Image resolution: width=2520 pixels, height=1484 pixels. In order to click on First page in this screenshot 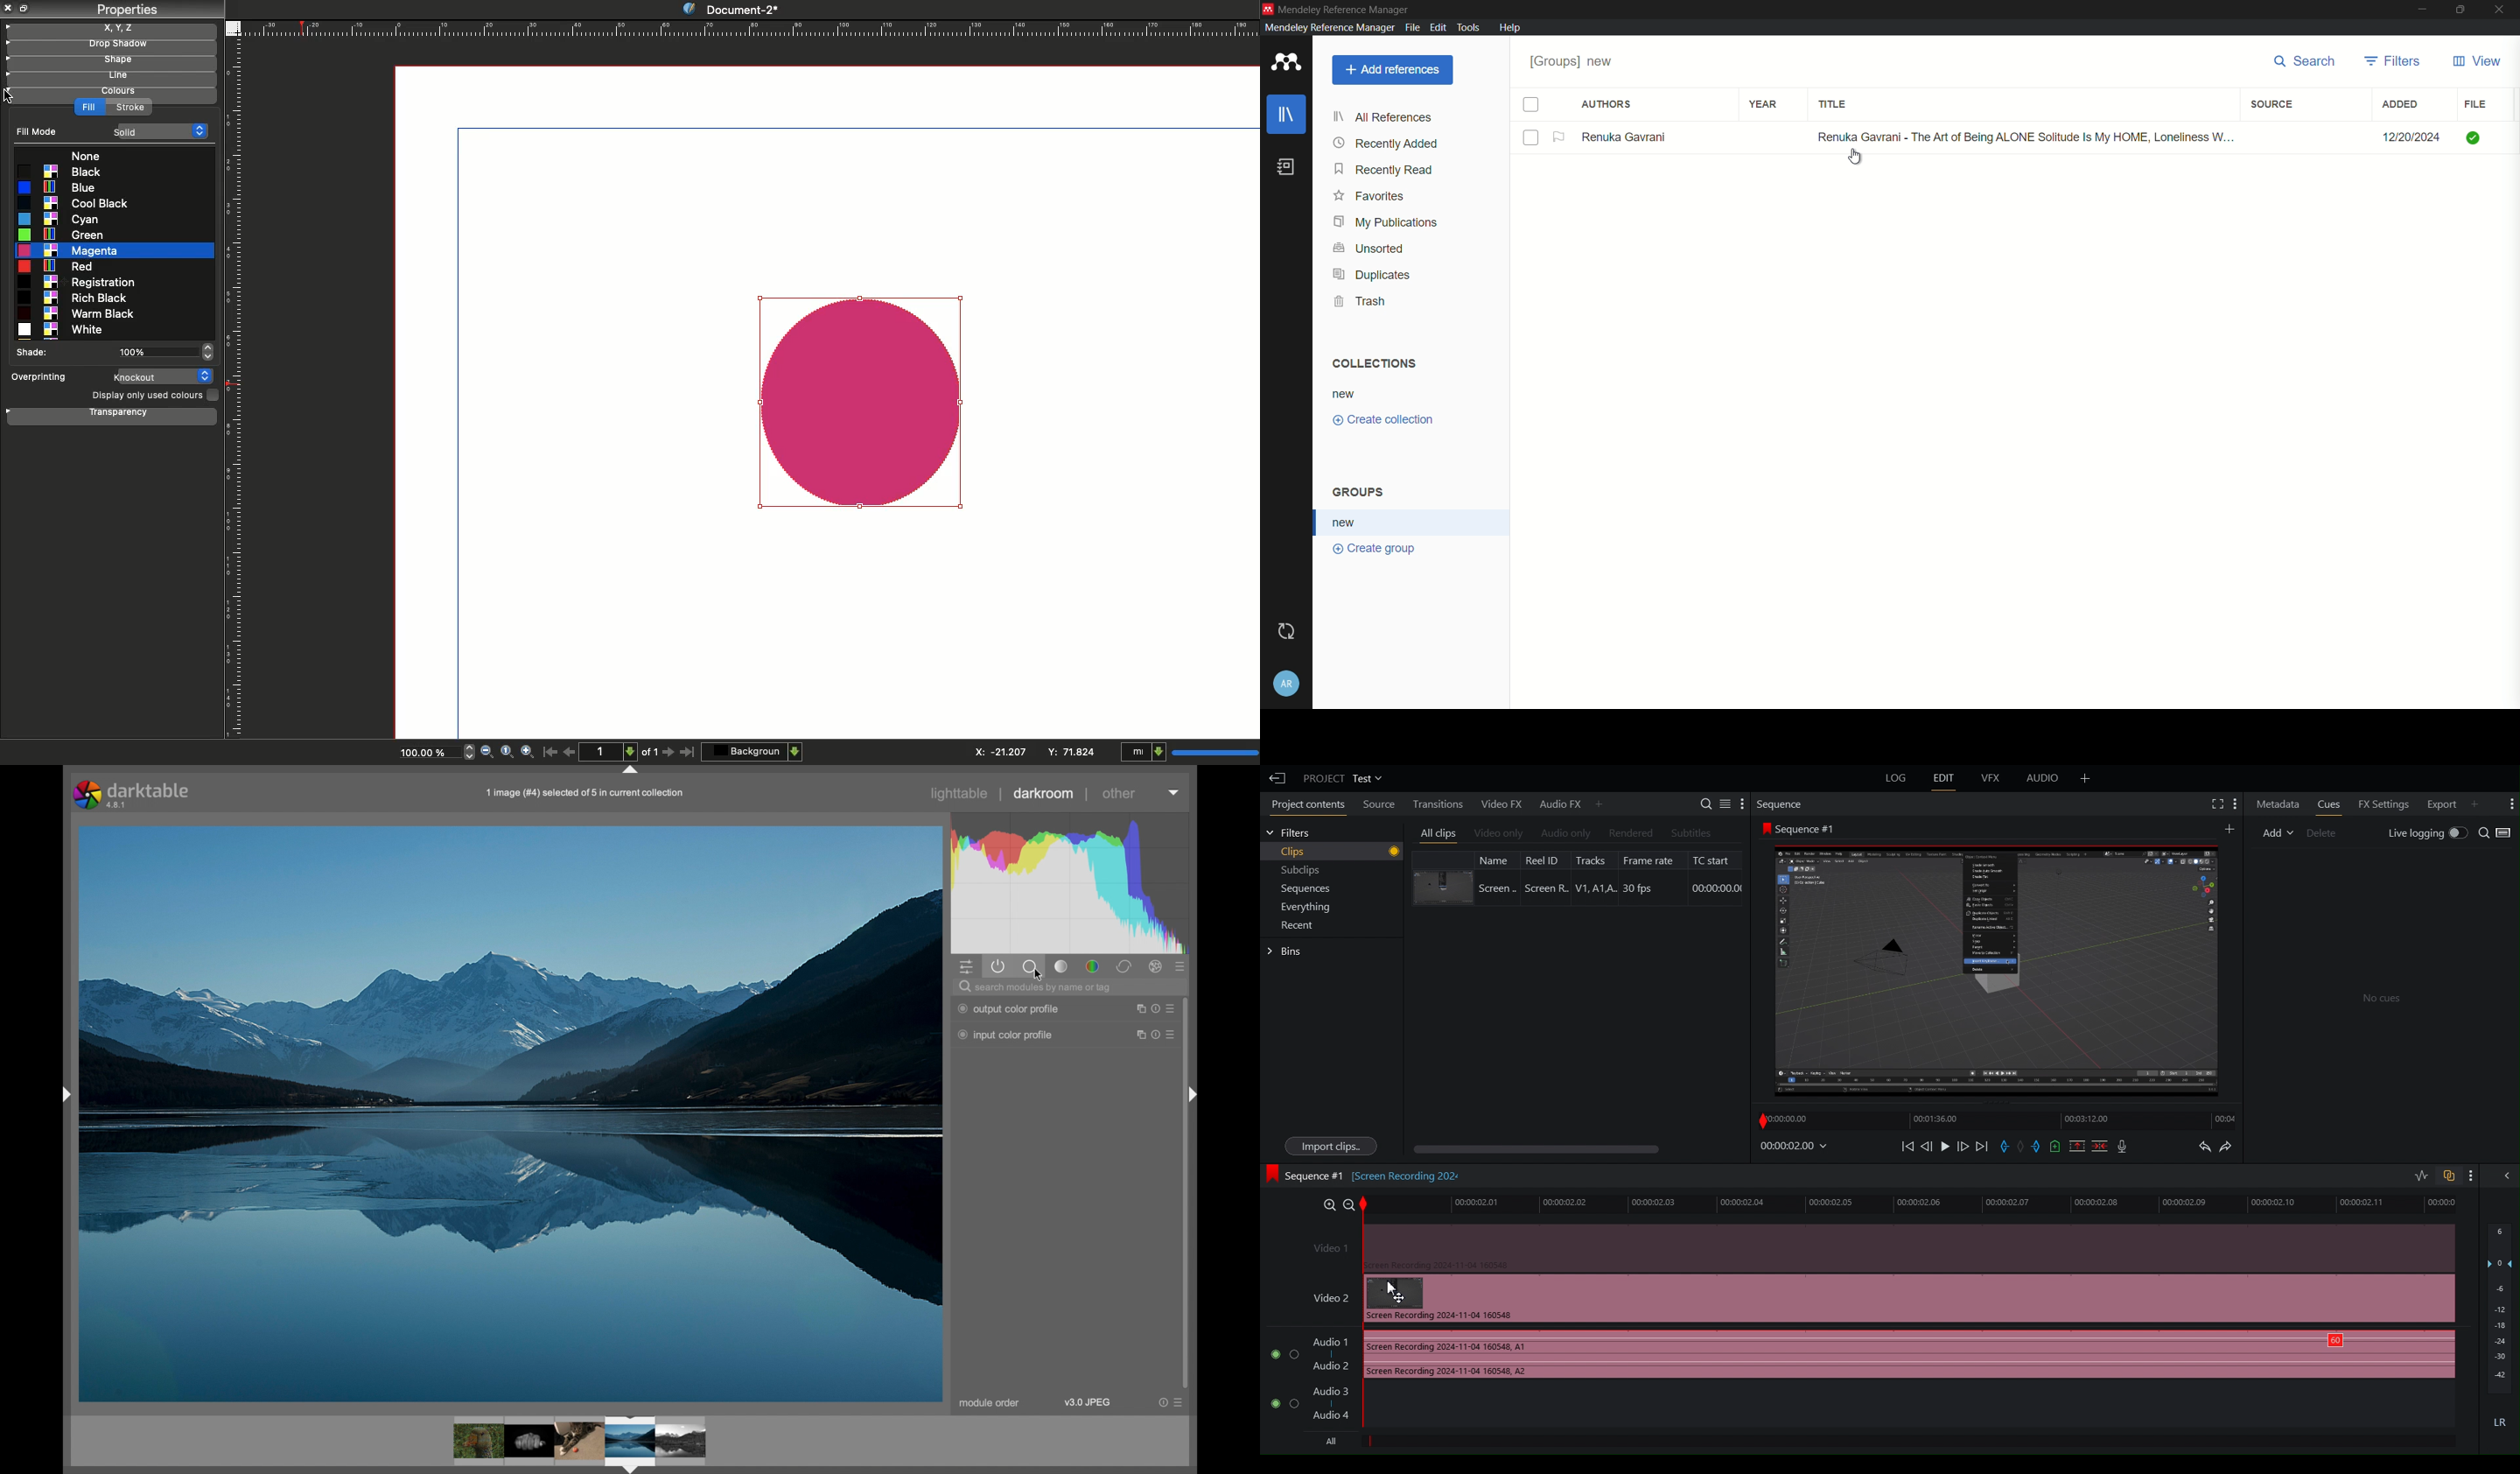, I will do `click(550, 751)`.